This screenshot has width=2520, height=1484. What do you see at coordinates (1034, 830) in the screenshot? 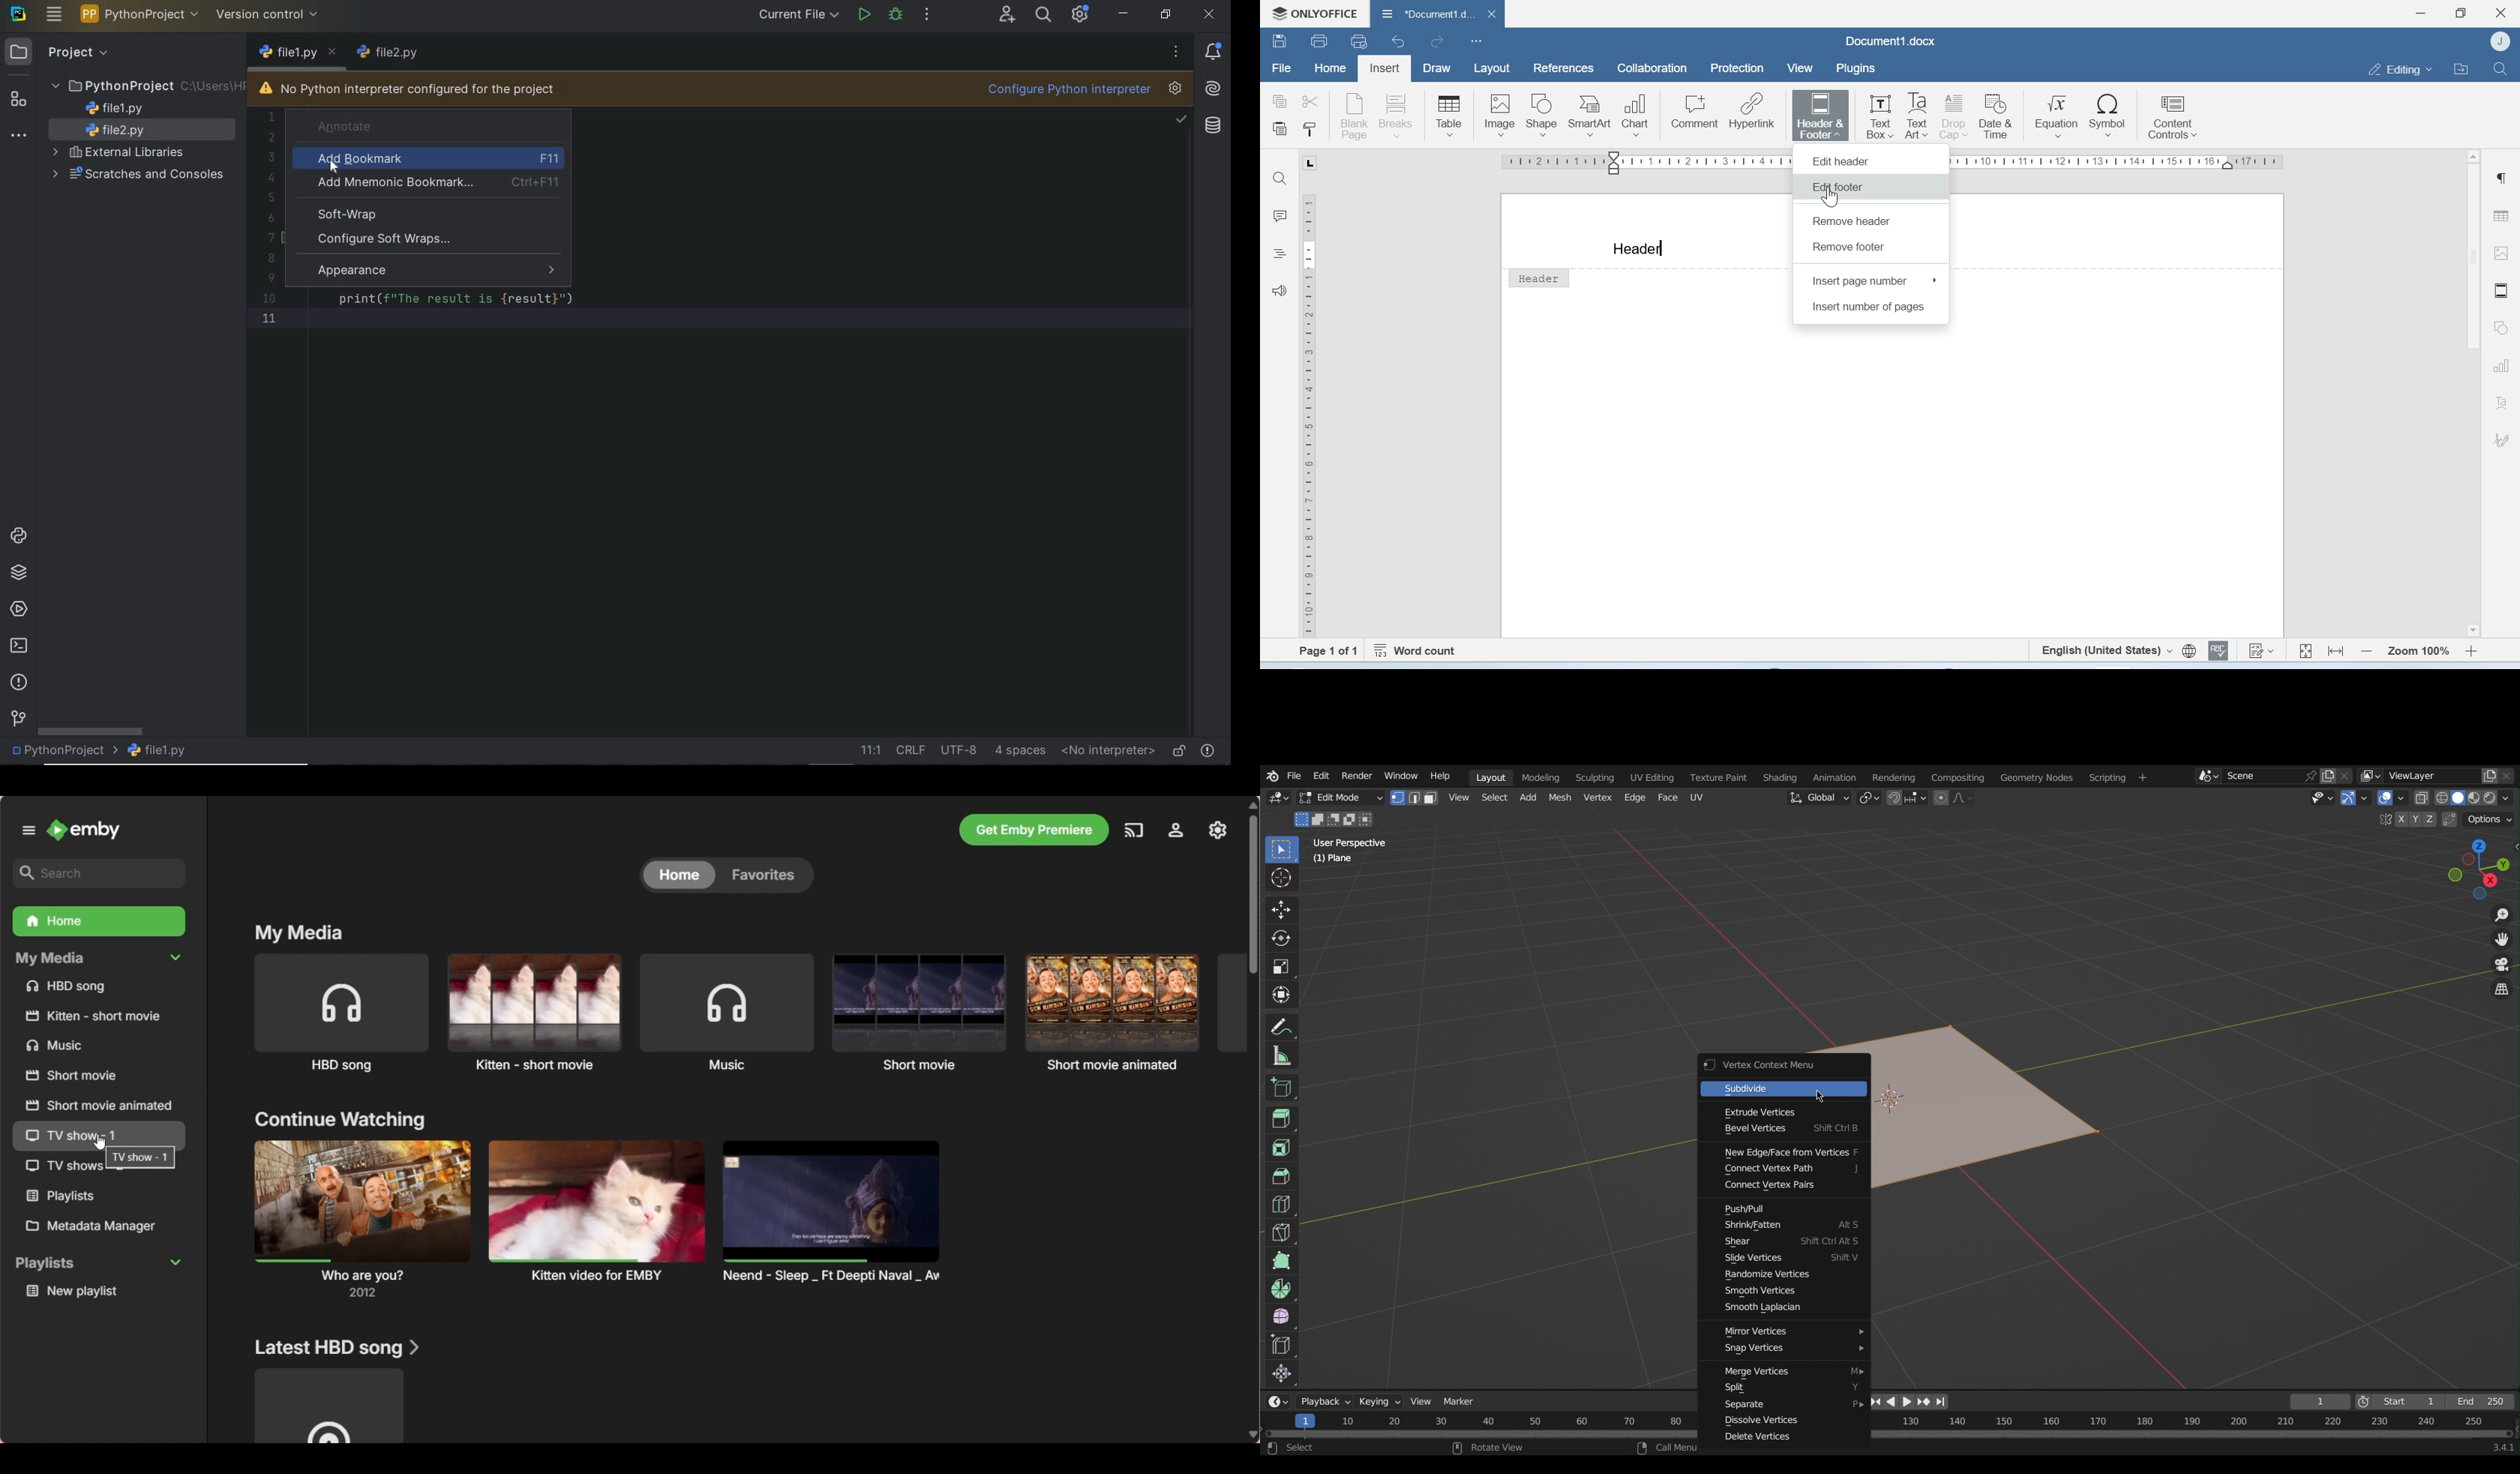
I see `Get Emby premiere` at bounding box center [1034, 830].